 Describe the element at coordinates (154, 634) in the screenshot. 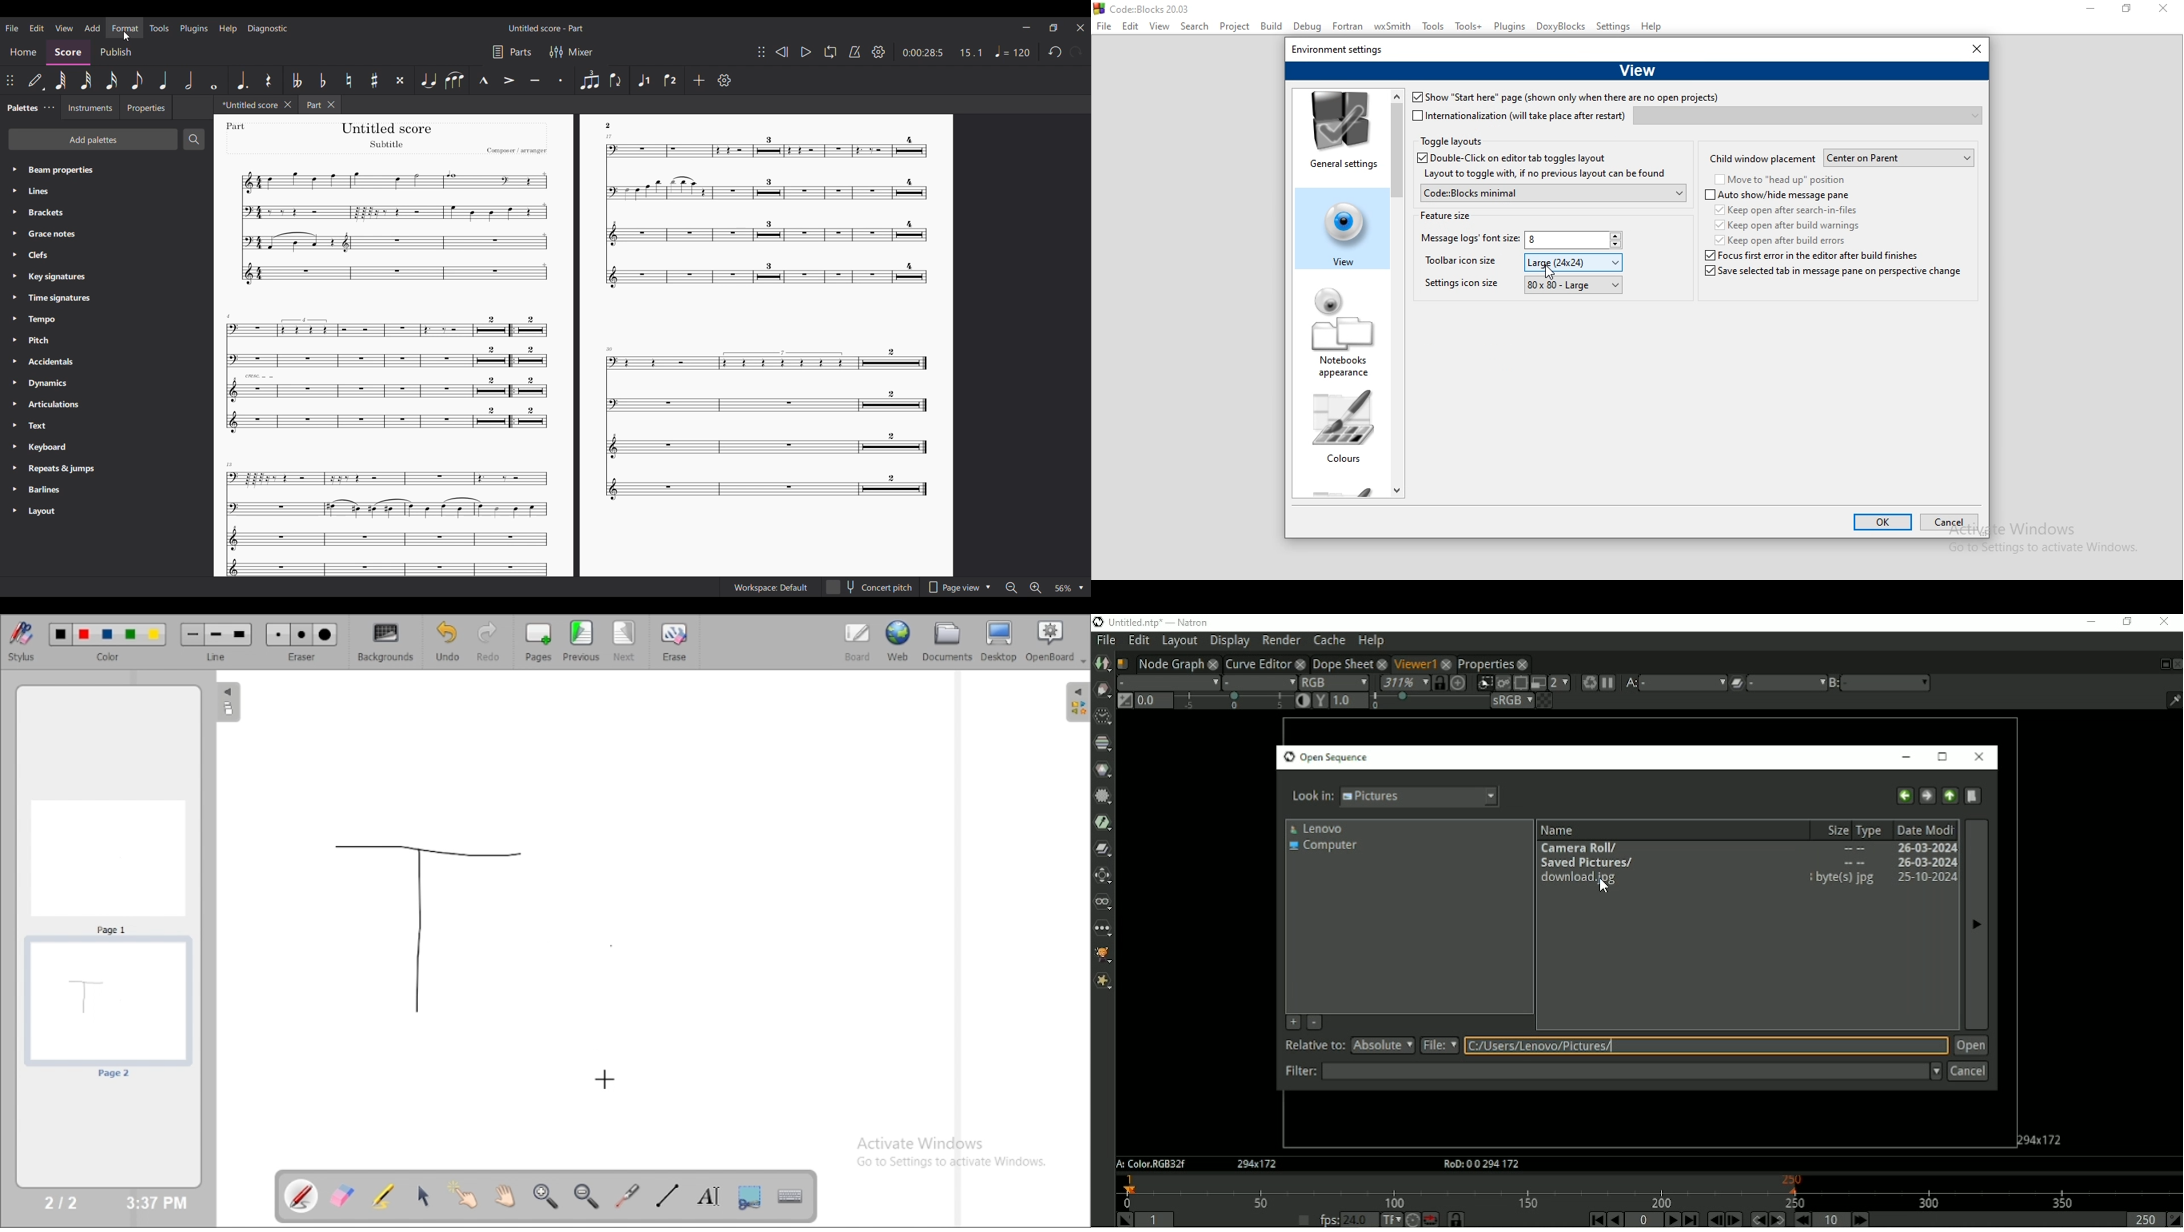

I see `Color 5` at that location.